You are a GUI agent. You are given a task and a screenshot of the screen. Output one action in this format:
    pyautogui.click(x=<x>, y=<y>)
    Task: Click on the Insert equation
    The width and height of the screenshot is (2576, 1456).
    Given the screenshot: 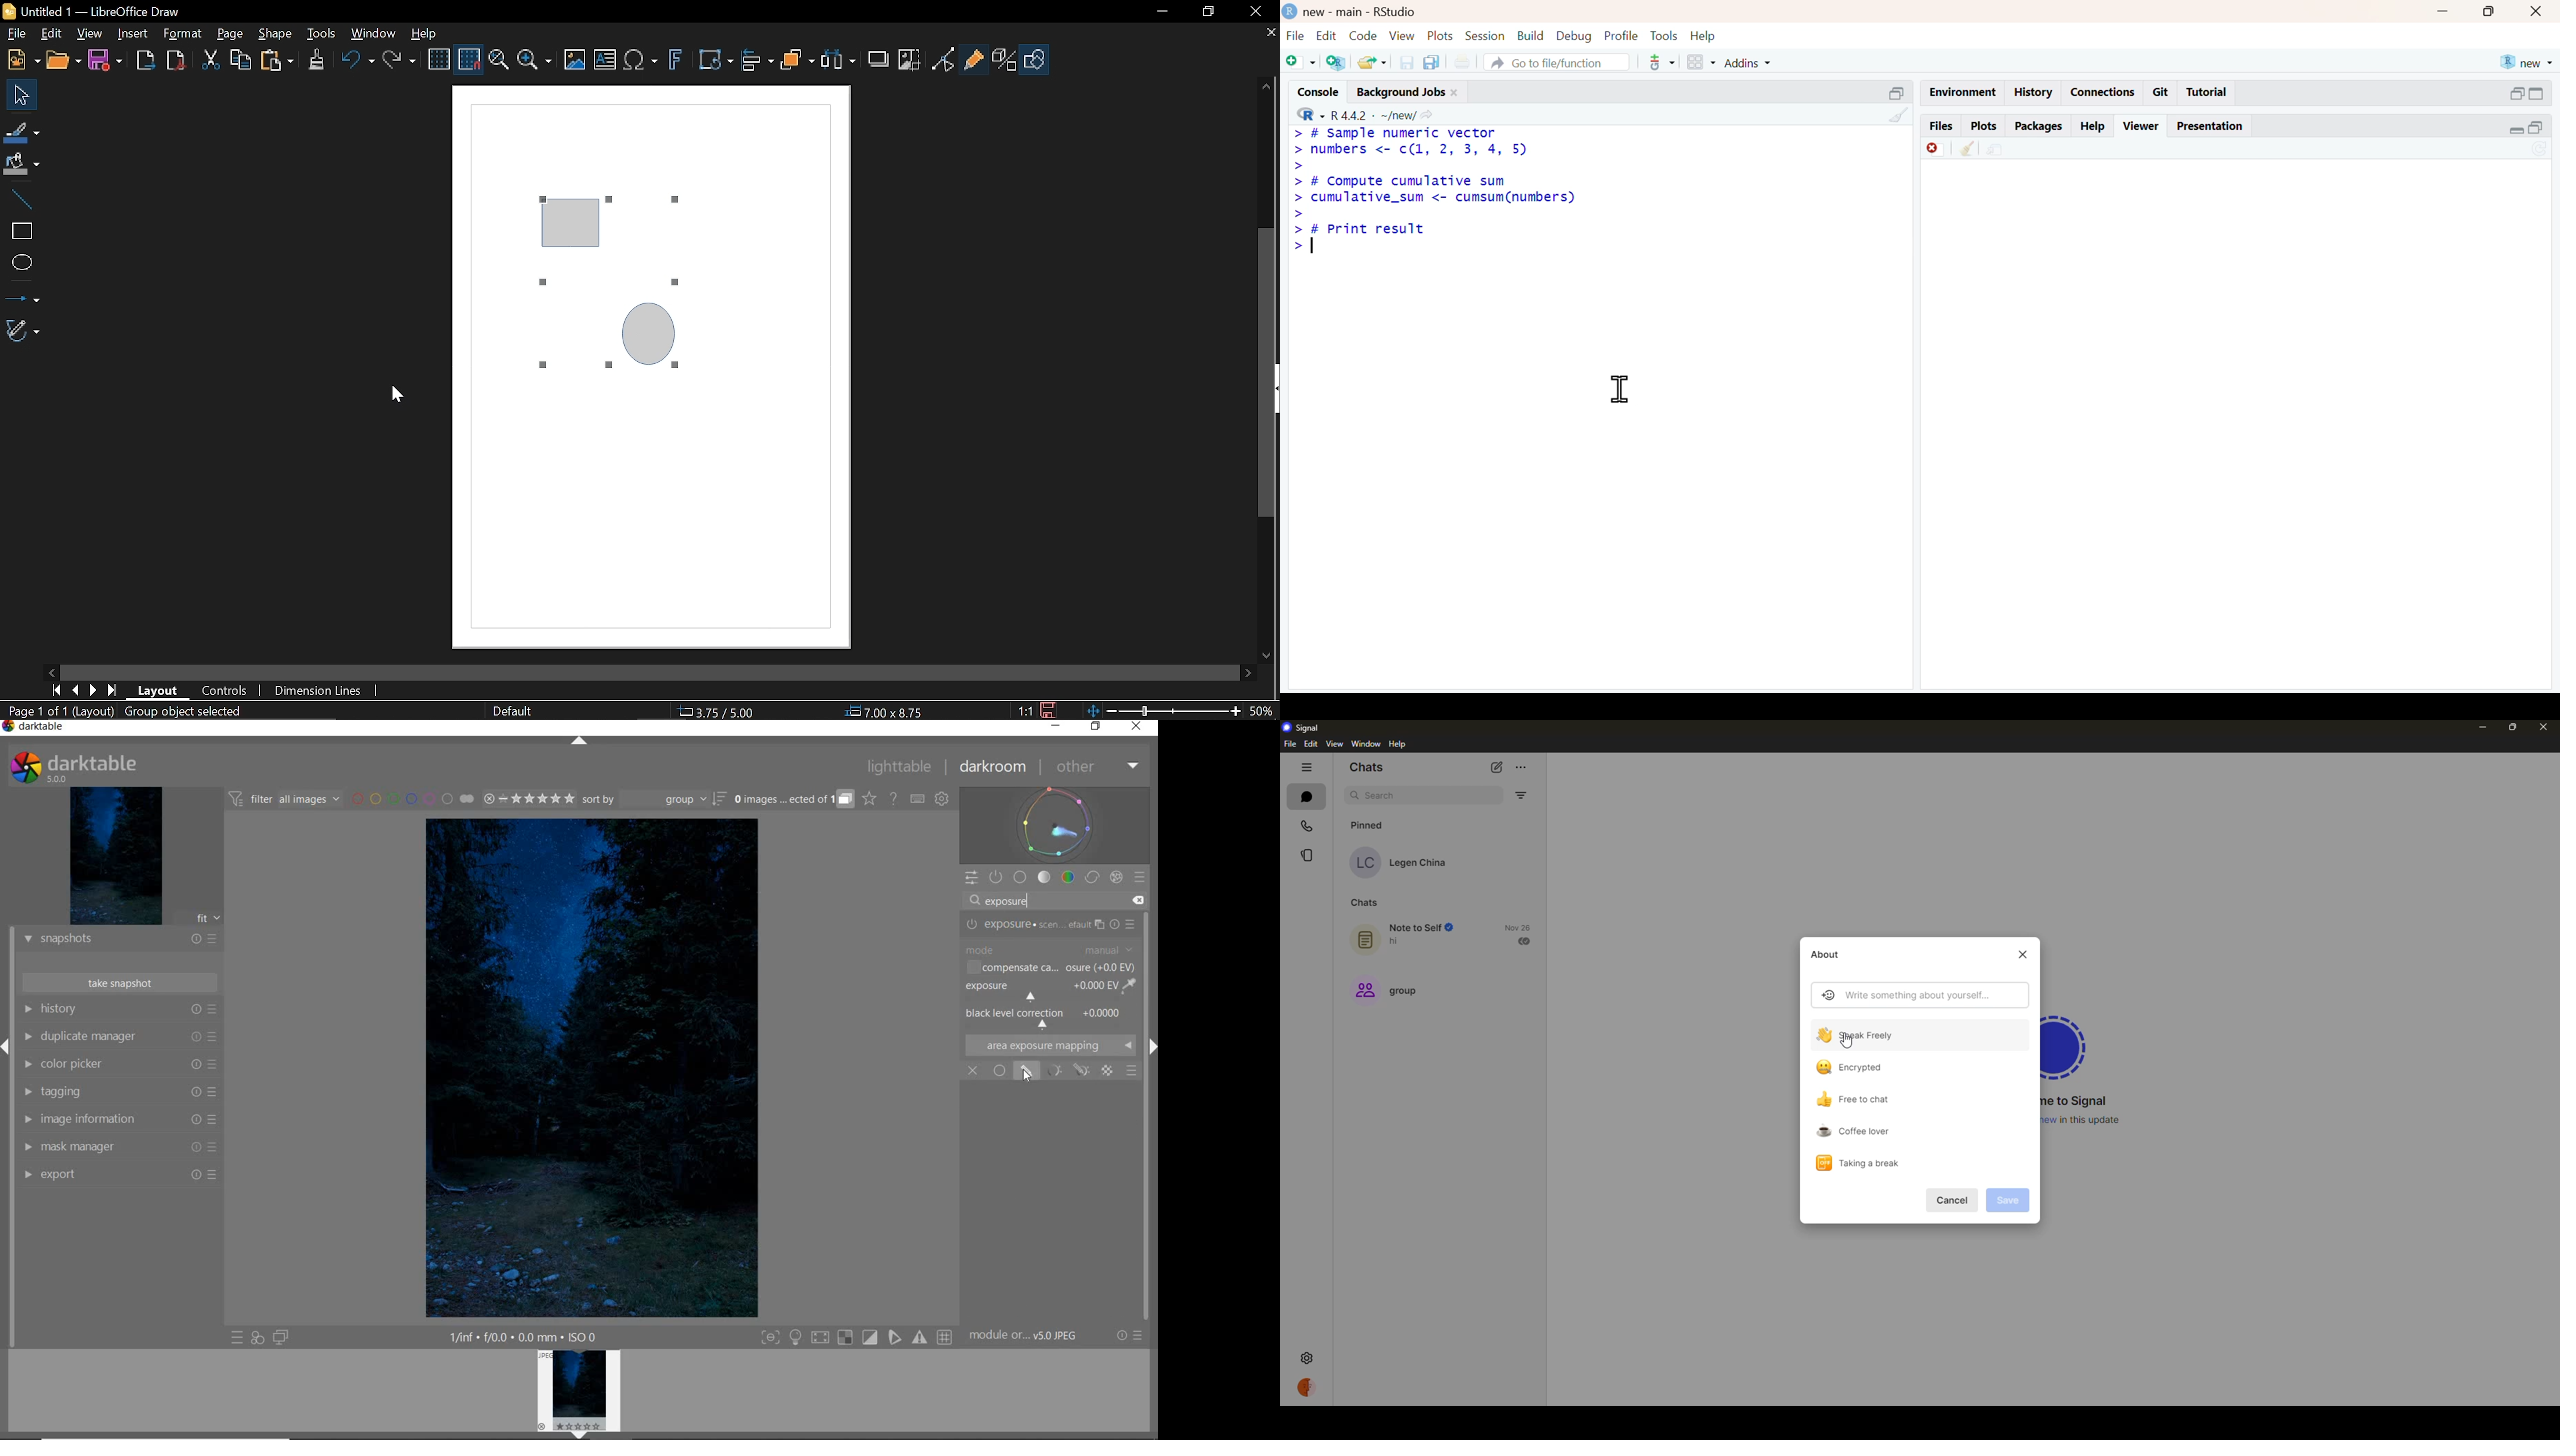 What is the action you would take?
    pyautogui.click(x=643, y=60)
    